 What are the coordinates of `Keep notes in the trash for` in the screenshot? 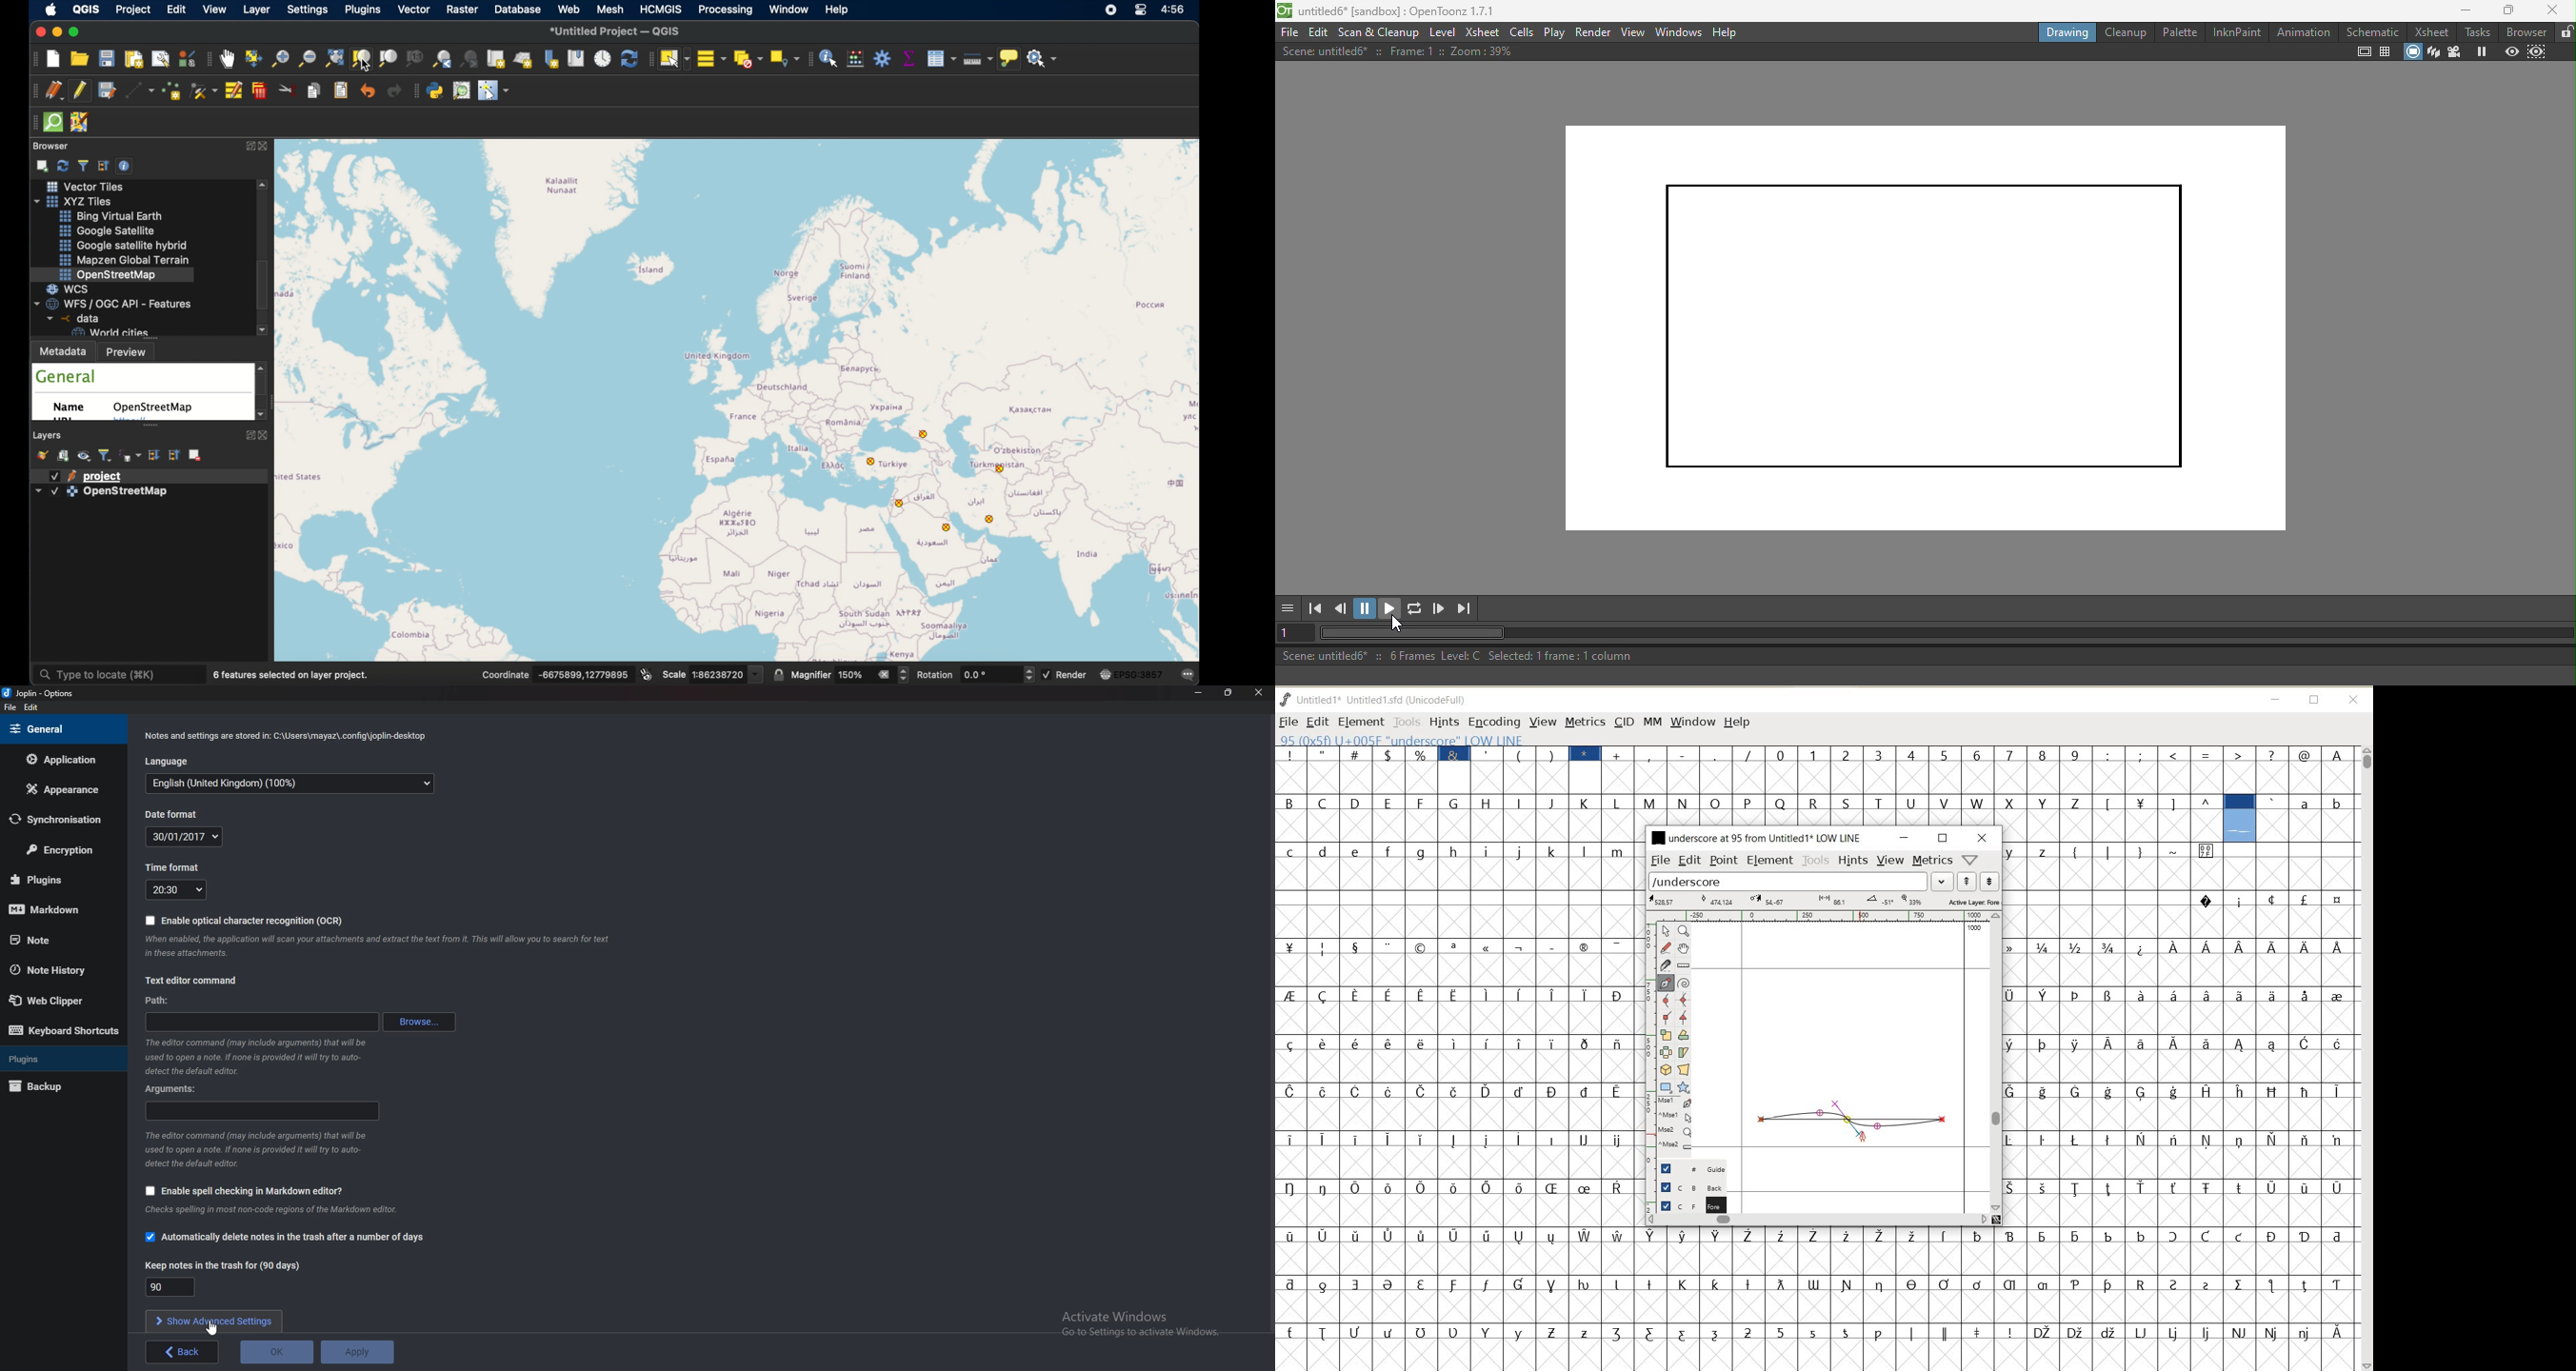 It's located at (169, 1287).